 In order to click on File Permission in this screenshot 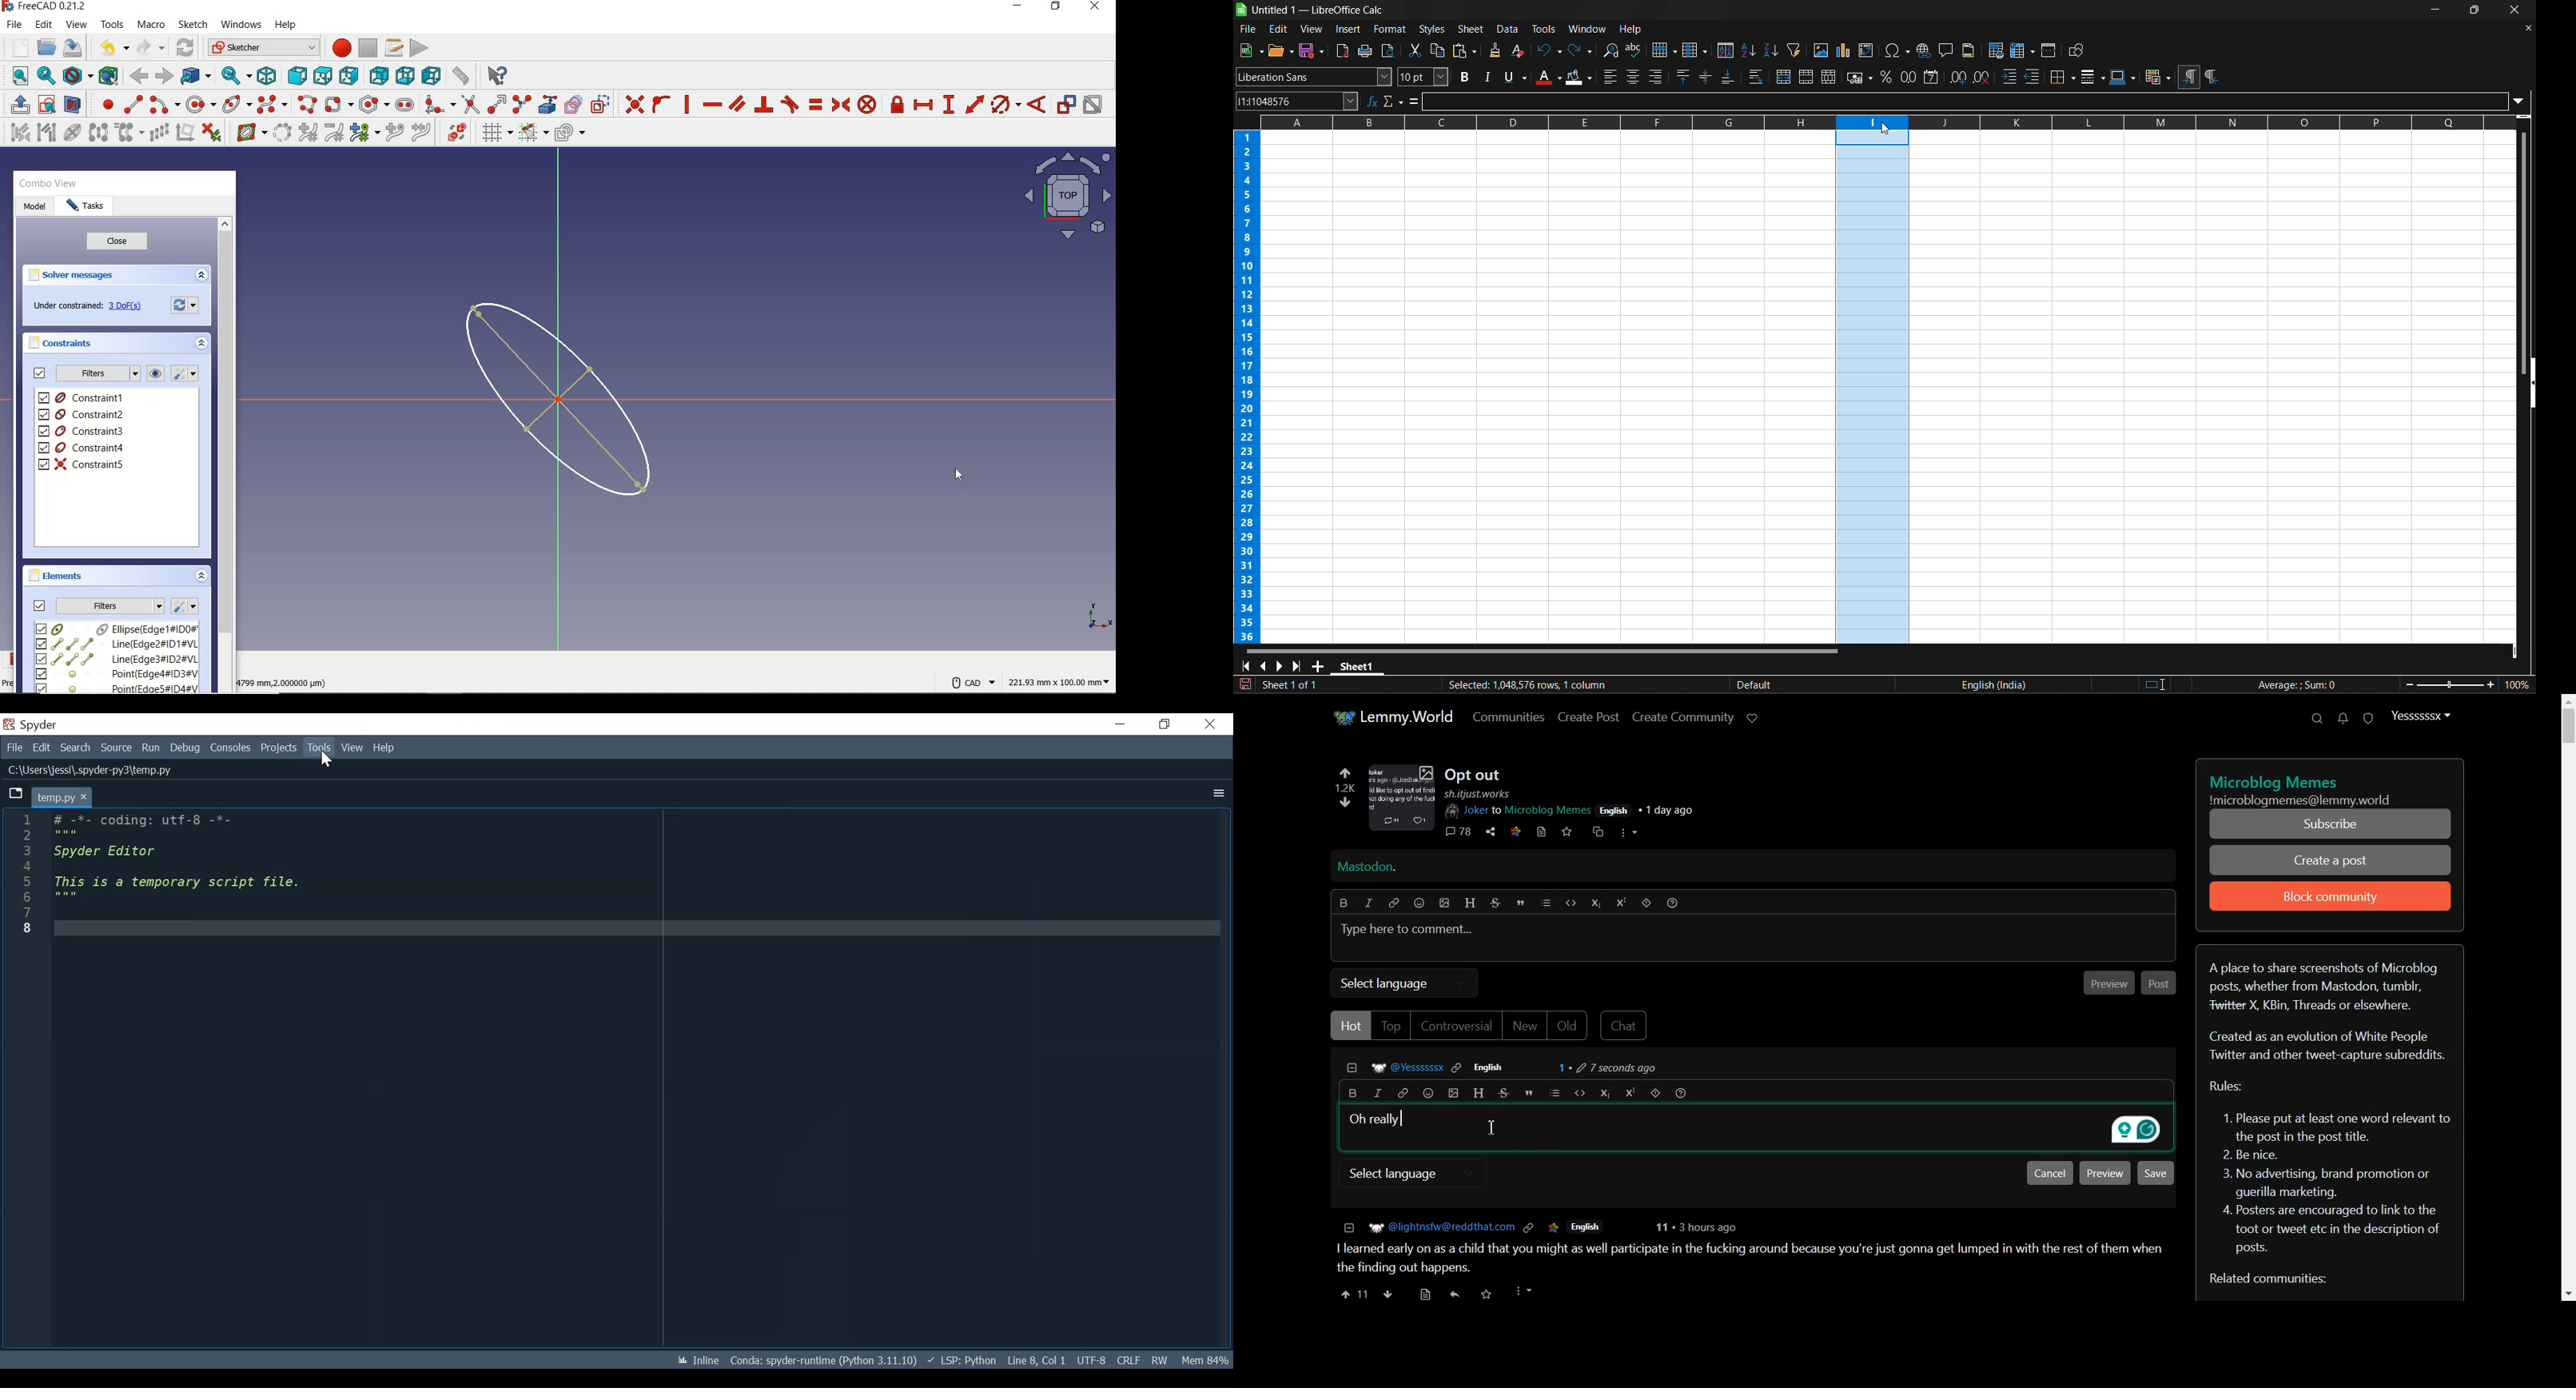, I will do `click(1159, 1360)`.